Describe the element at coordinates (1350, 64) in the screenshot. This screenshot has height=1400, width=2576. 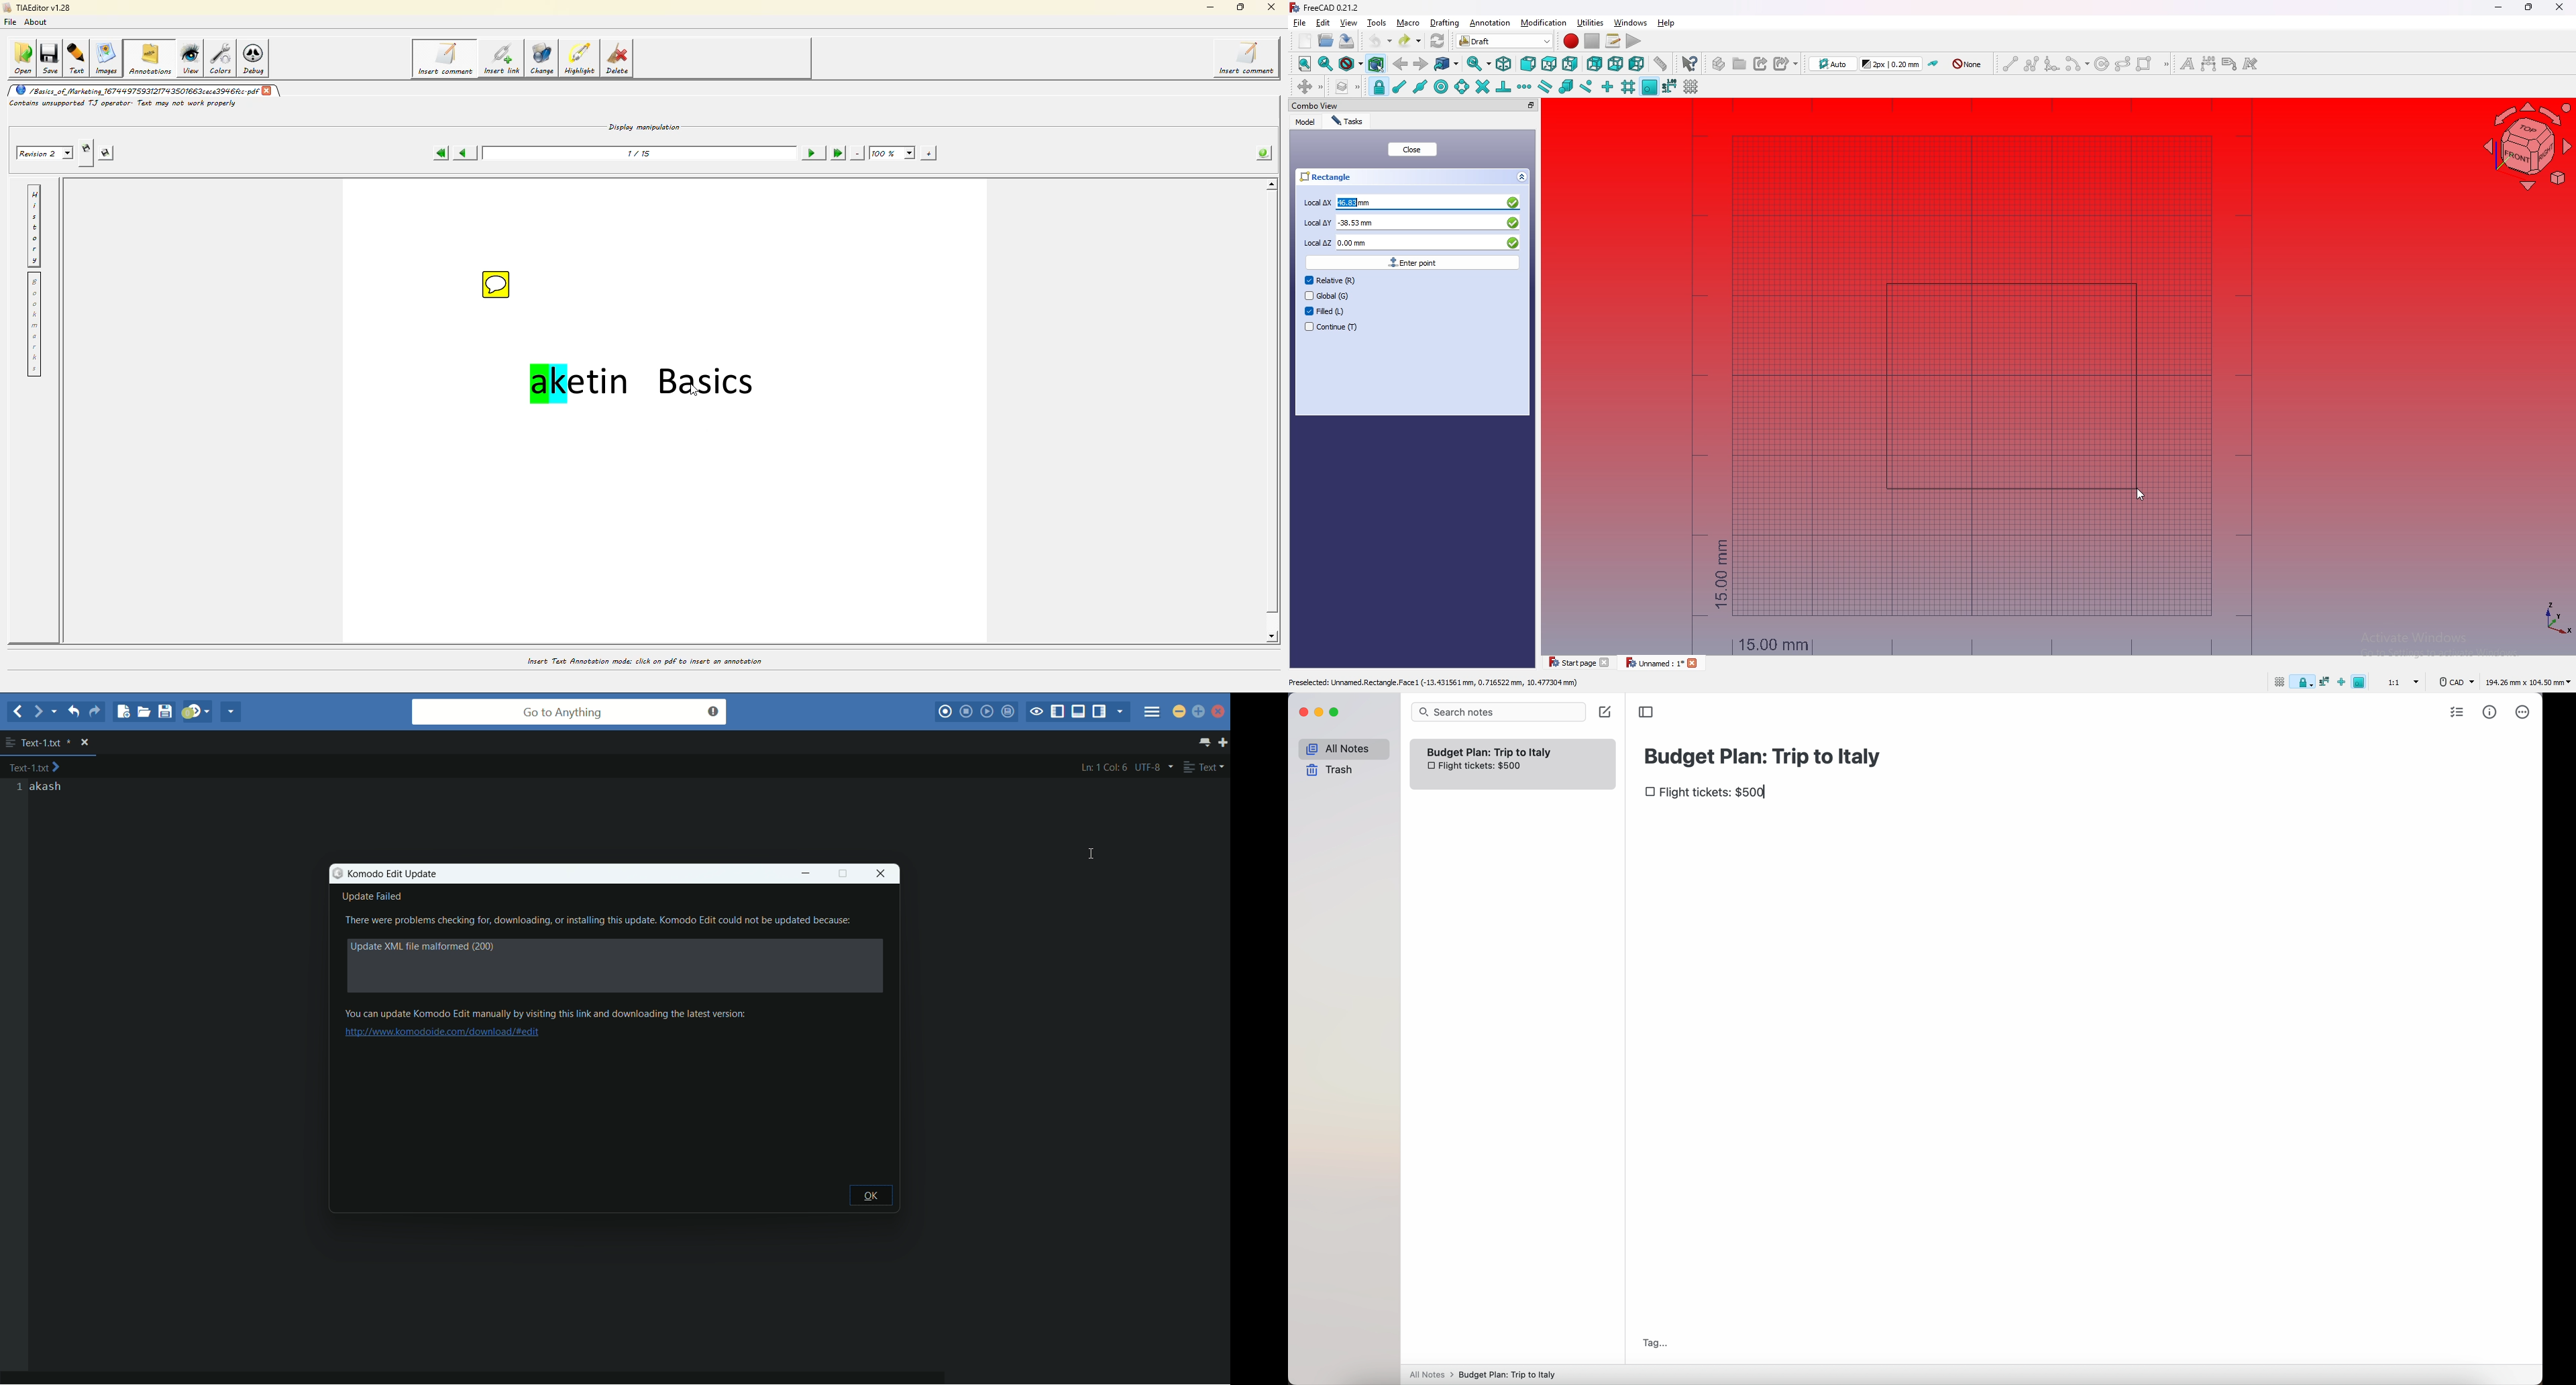
I see `draw style` at that location.